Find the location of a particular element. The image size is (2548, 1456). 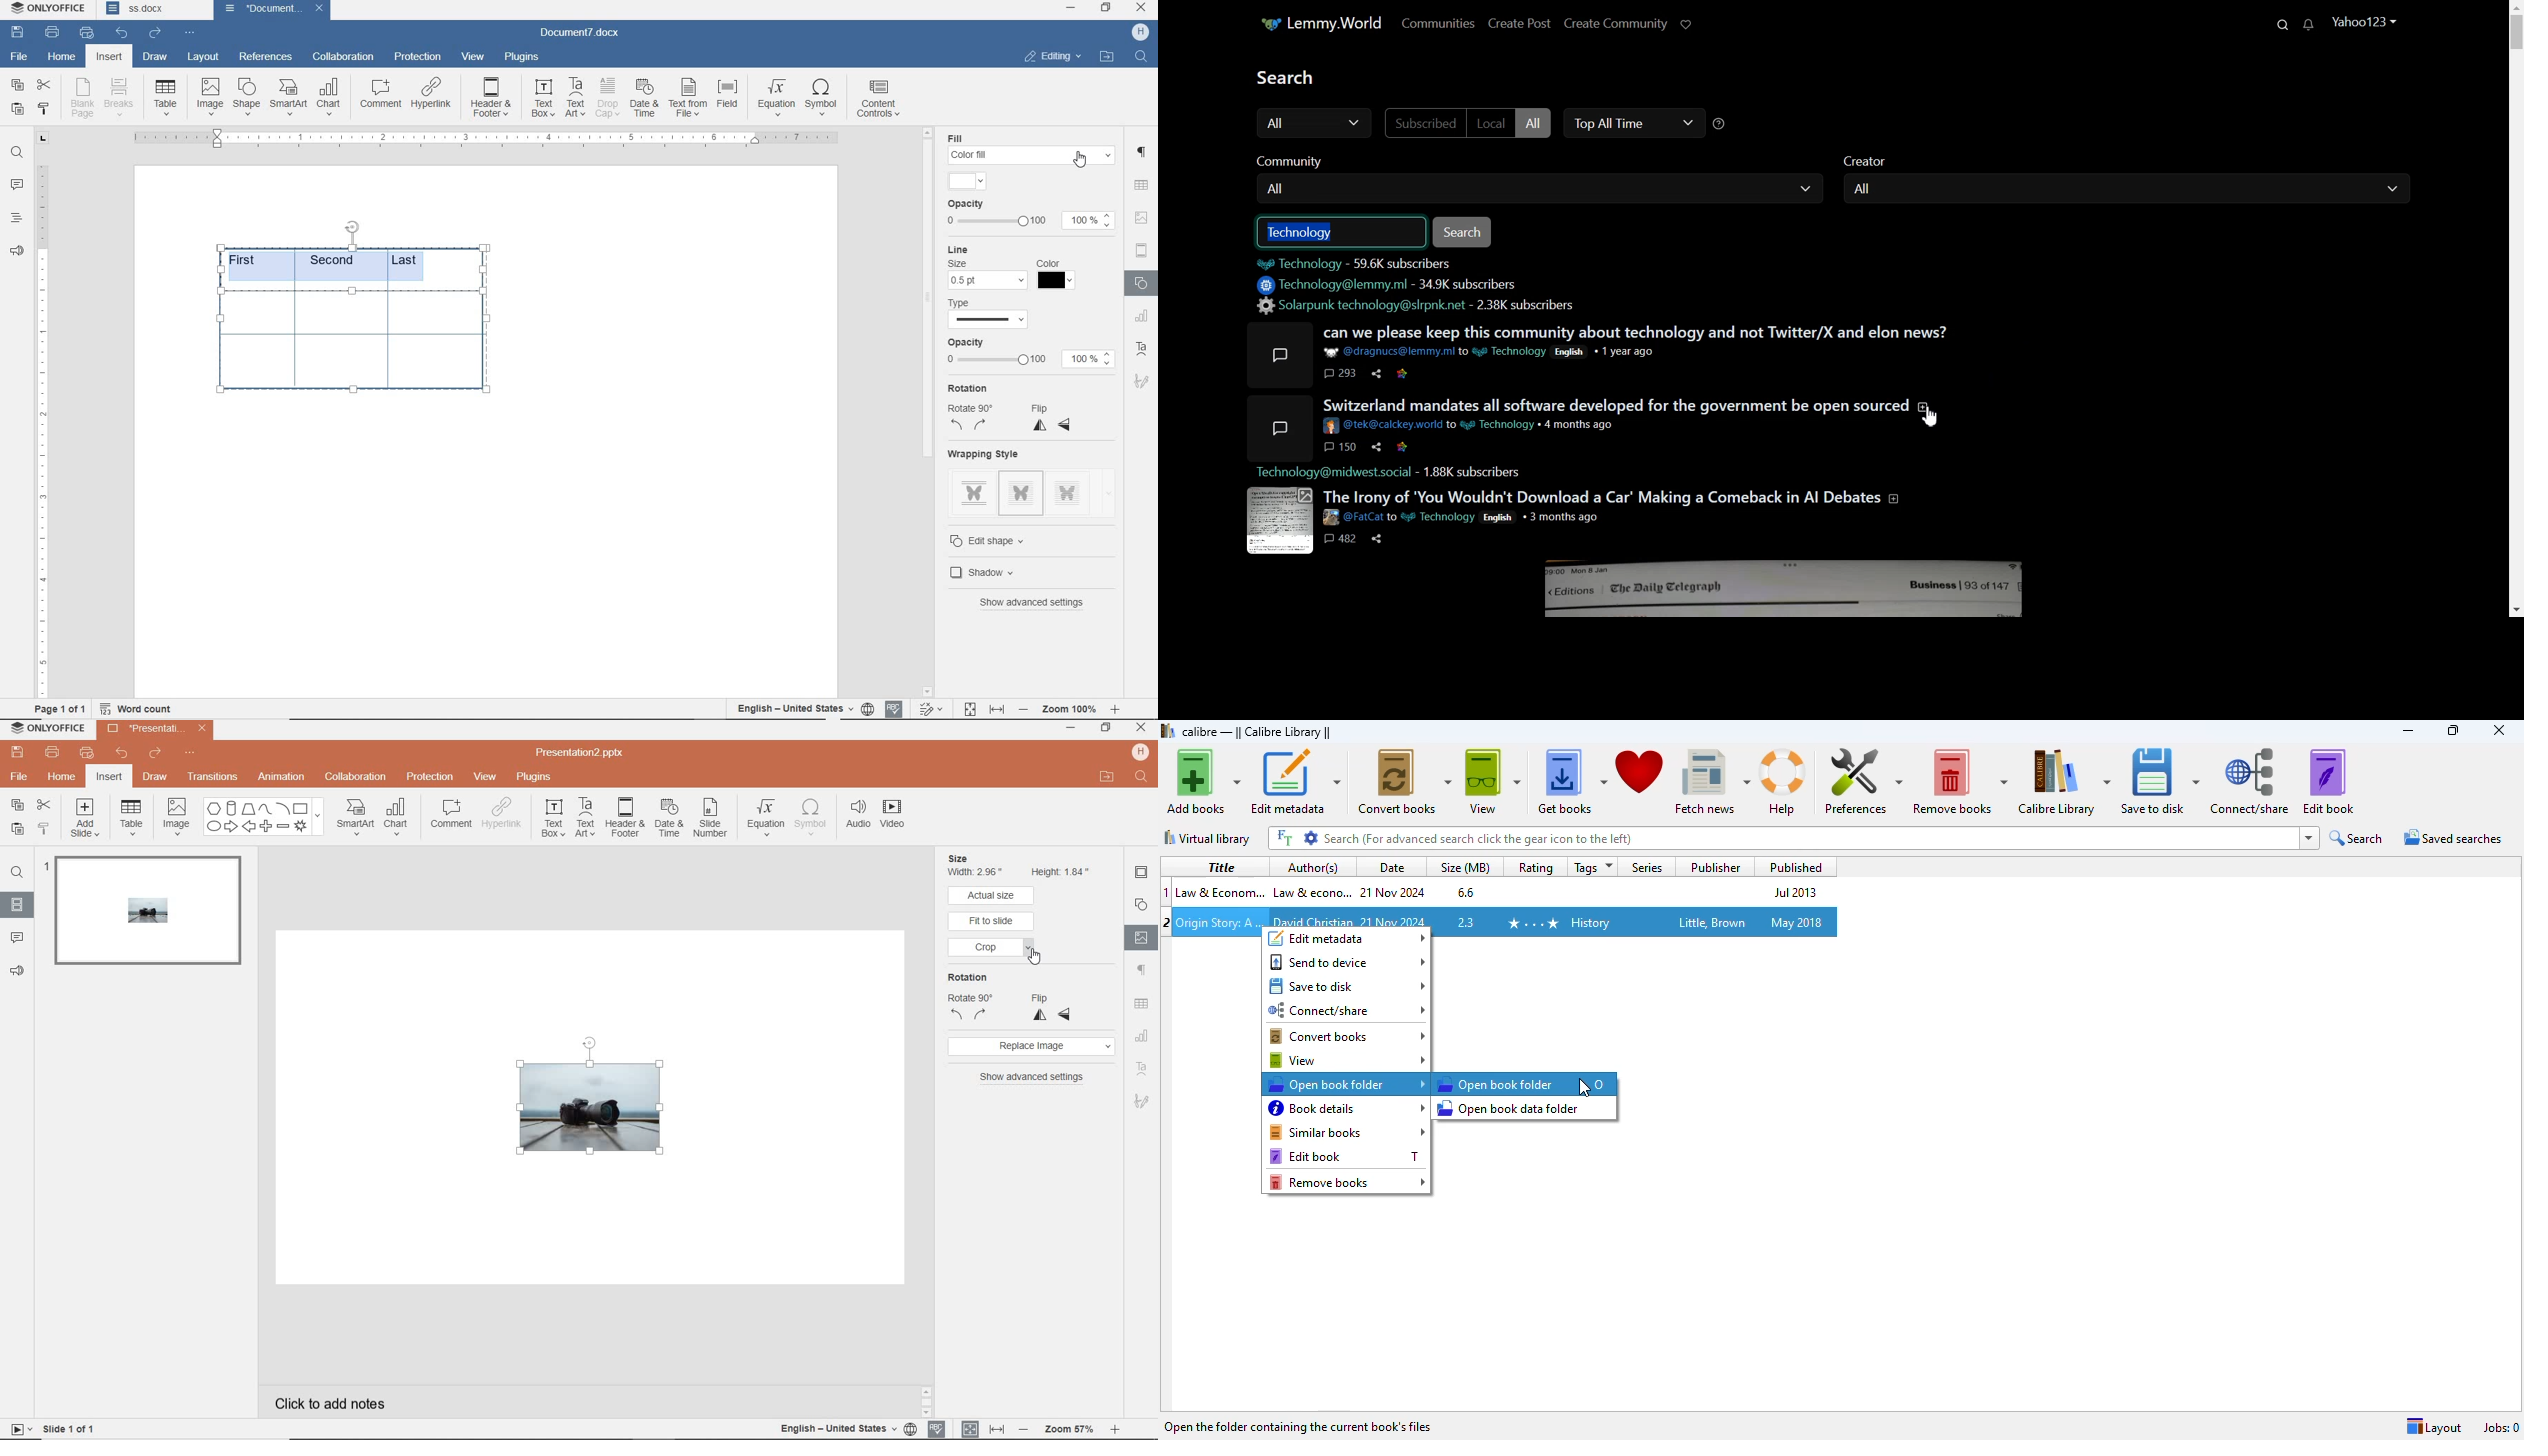

date is located at coordinates (1389, 867).